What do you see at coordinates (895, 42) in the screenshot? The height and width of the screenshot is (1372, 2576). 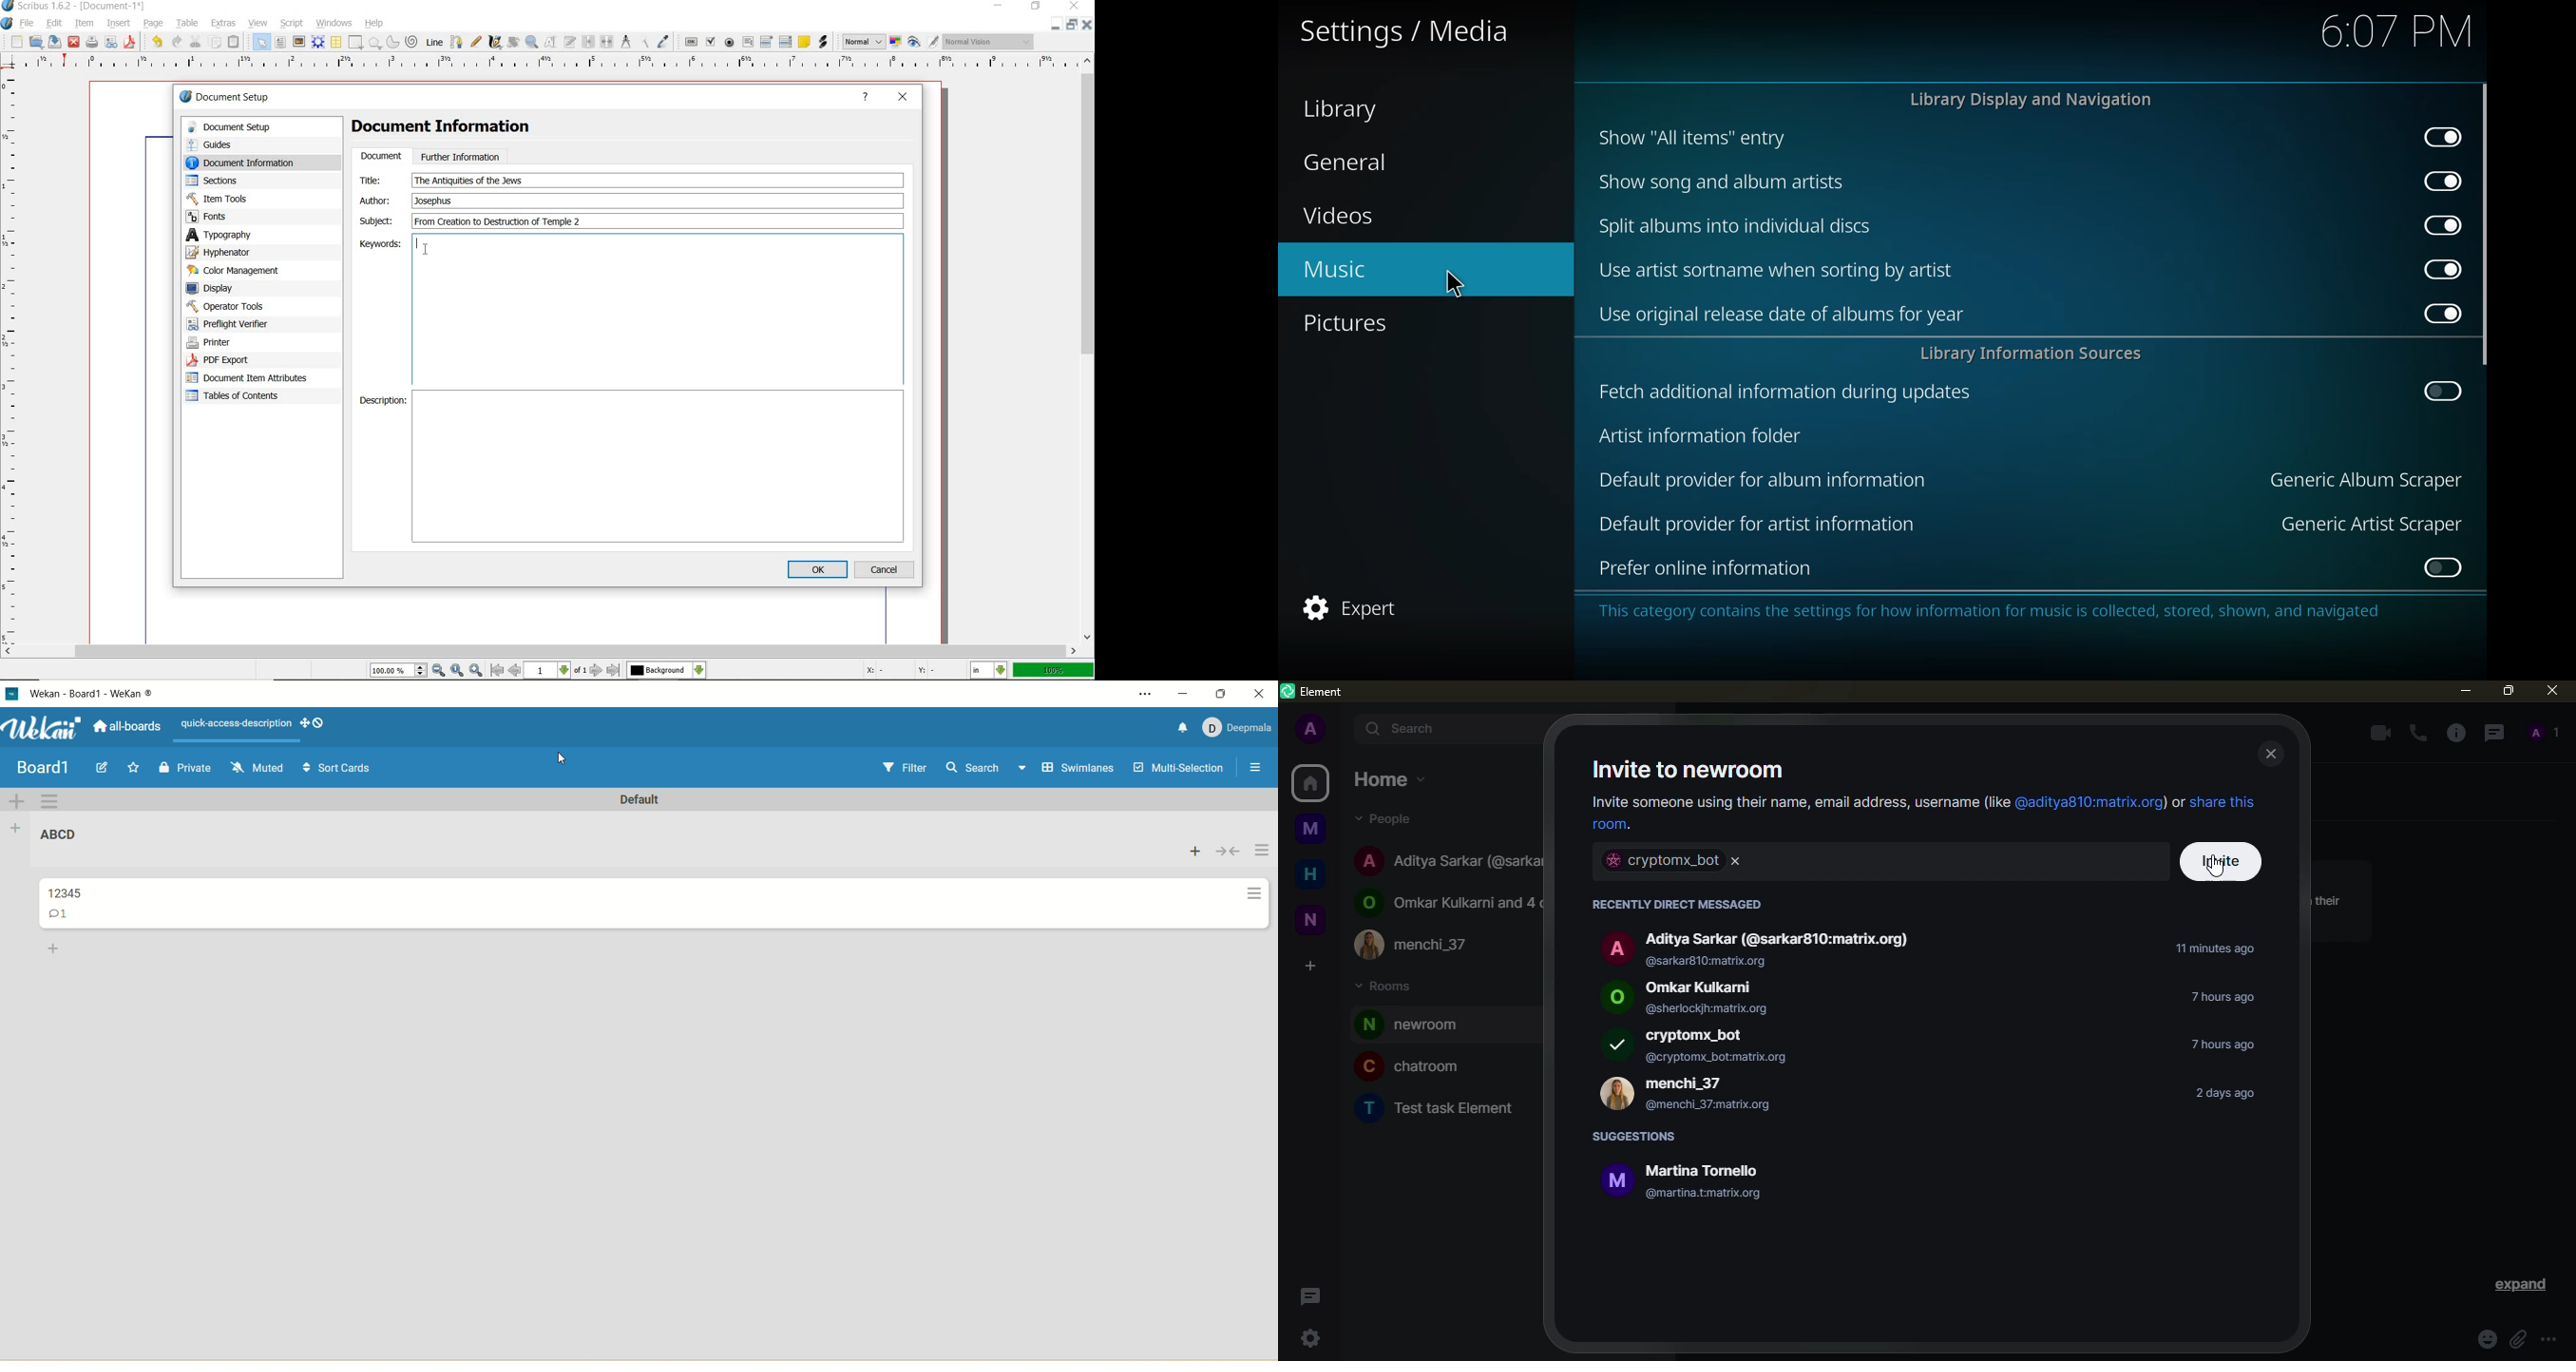 I see `toggle color management` at bounding box center [895, 42].